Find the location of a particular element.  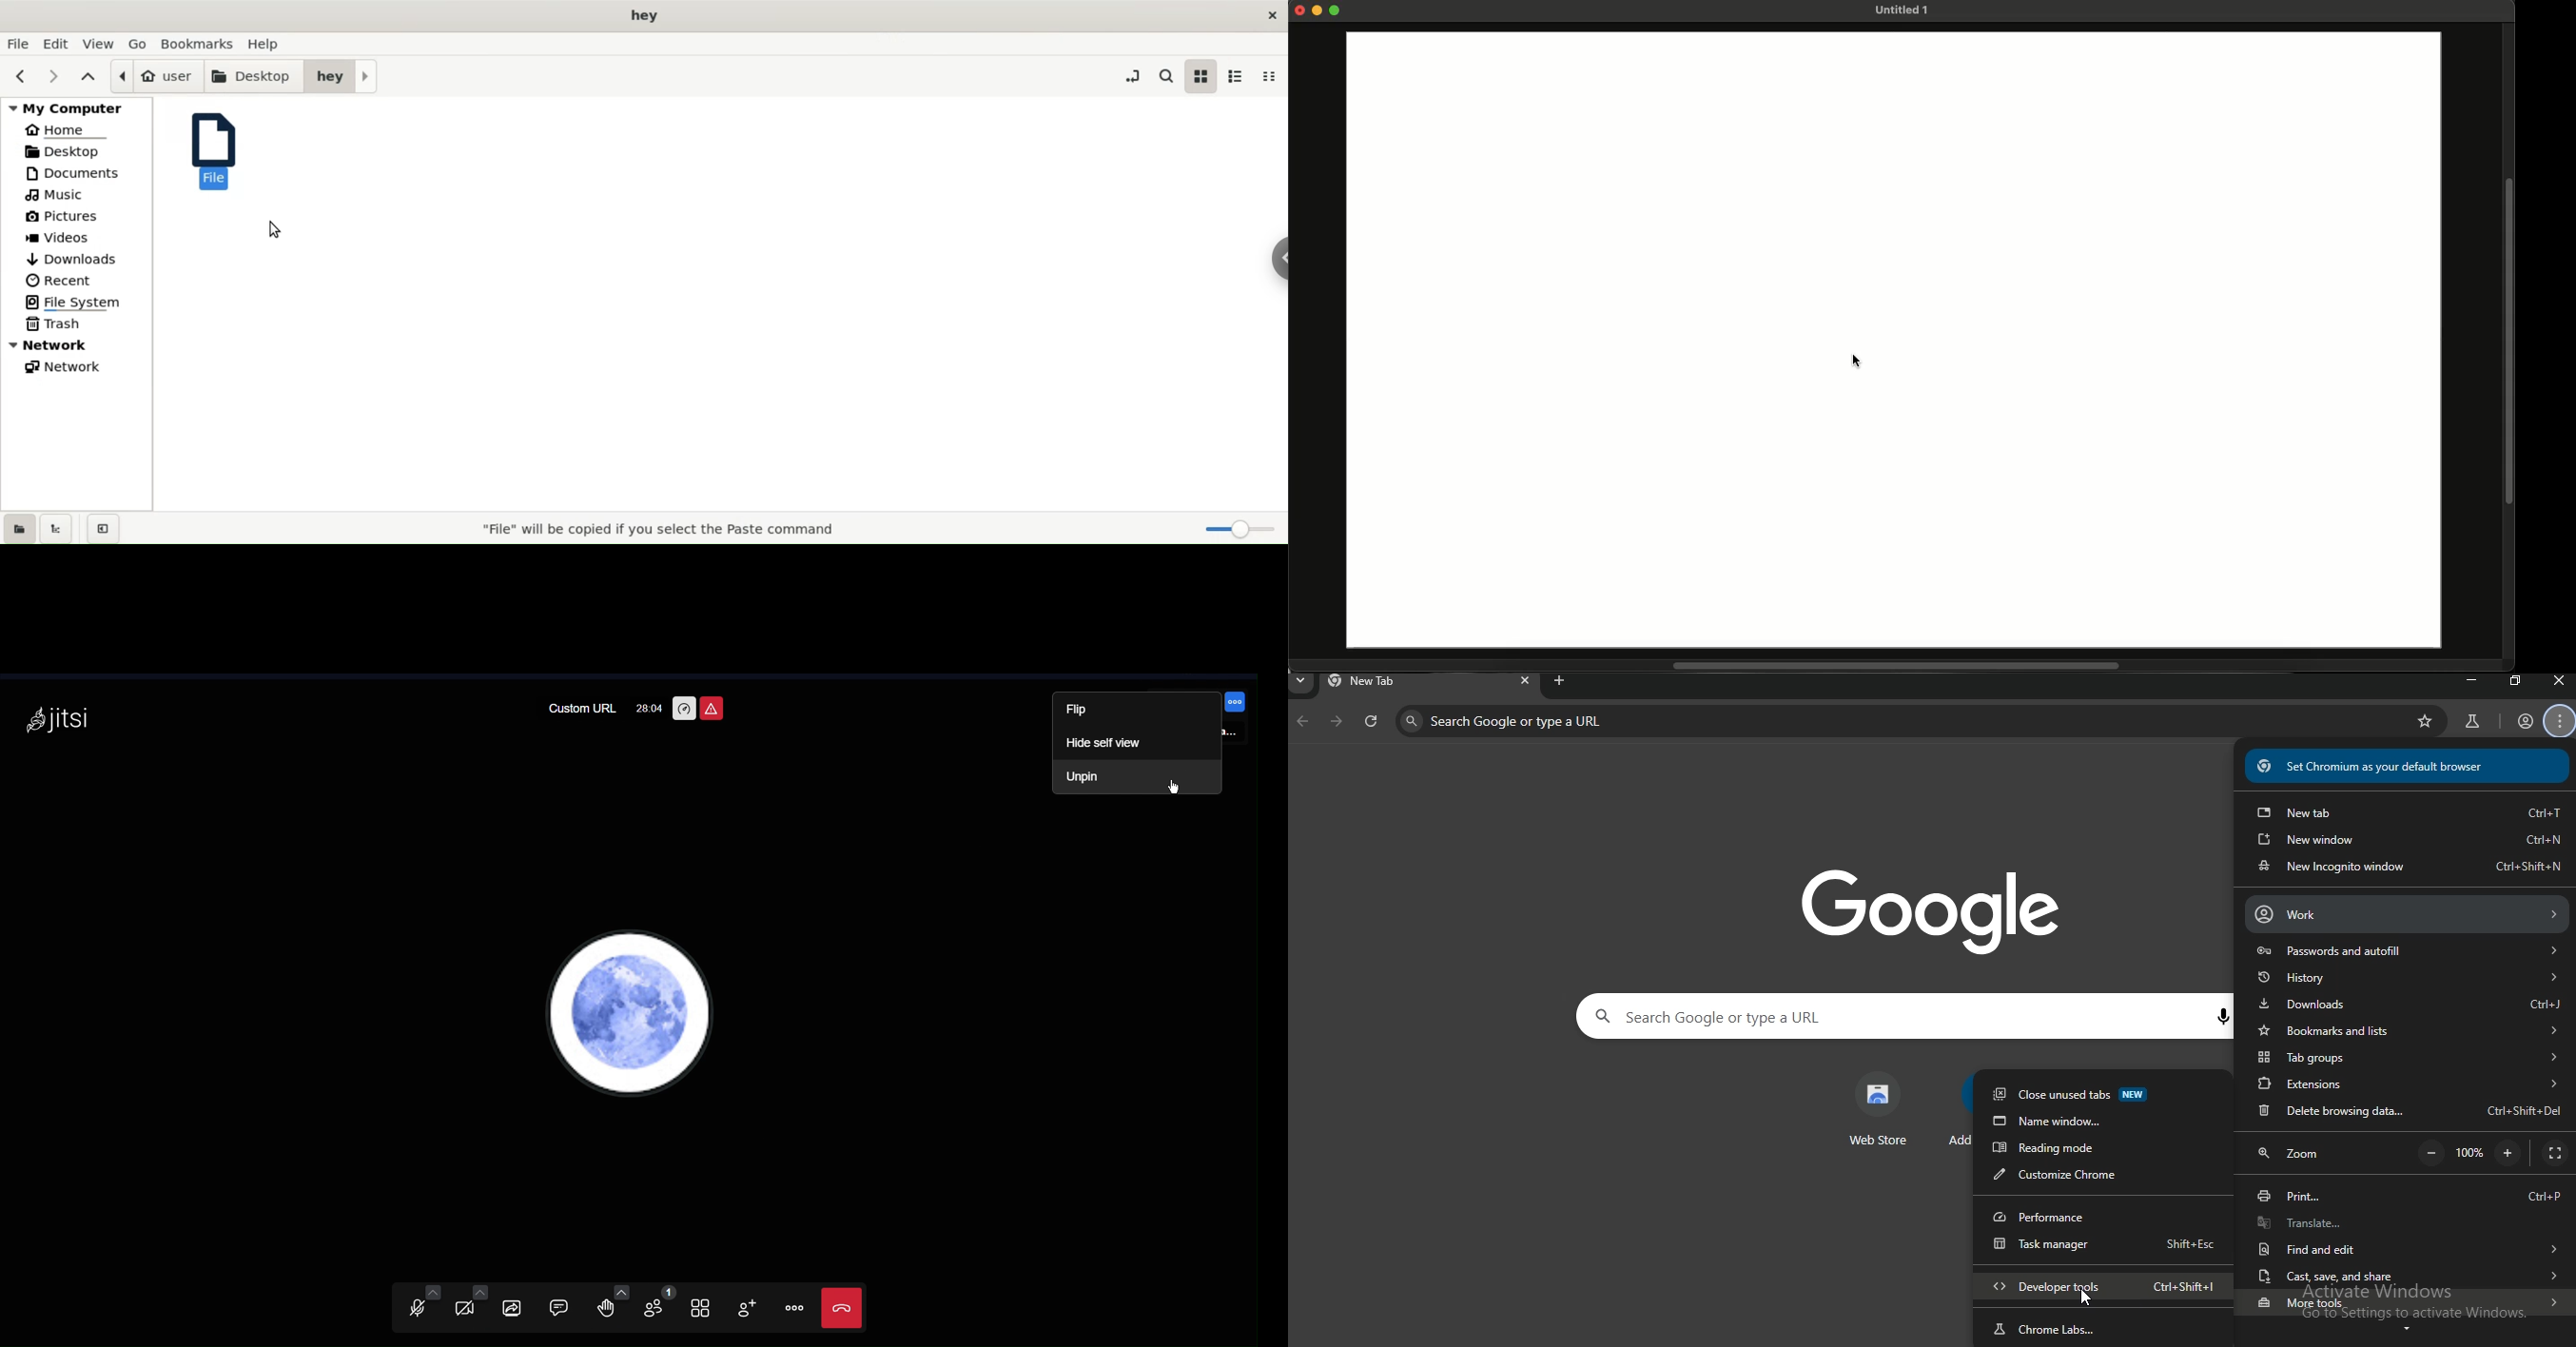

previous is located at coordinates (20, 76).